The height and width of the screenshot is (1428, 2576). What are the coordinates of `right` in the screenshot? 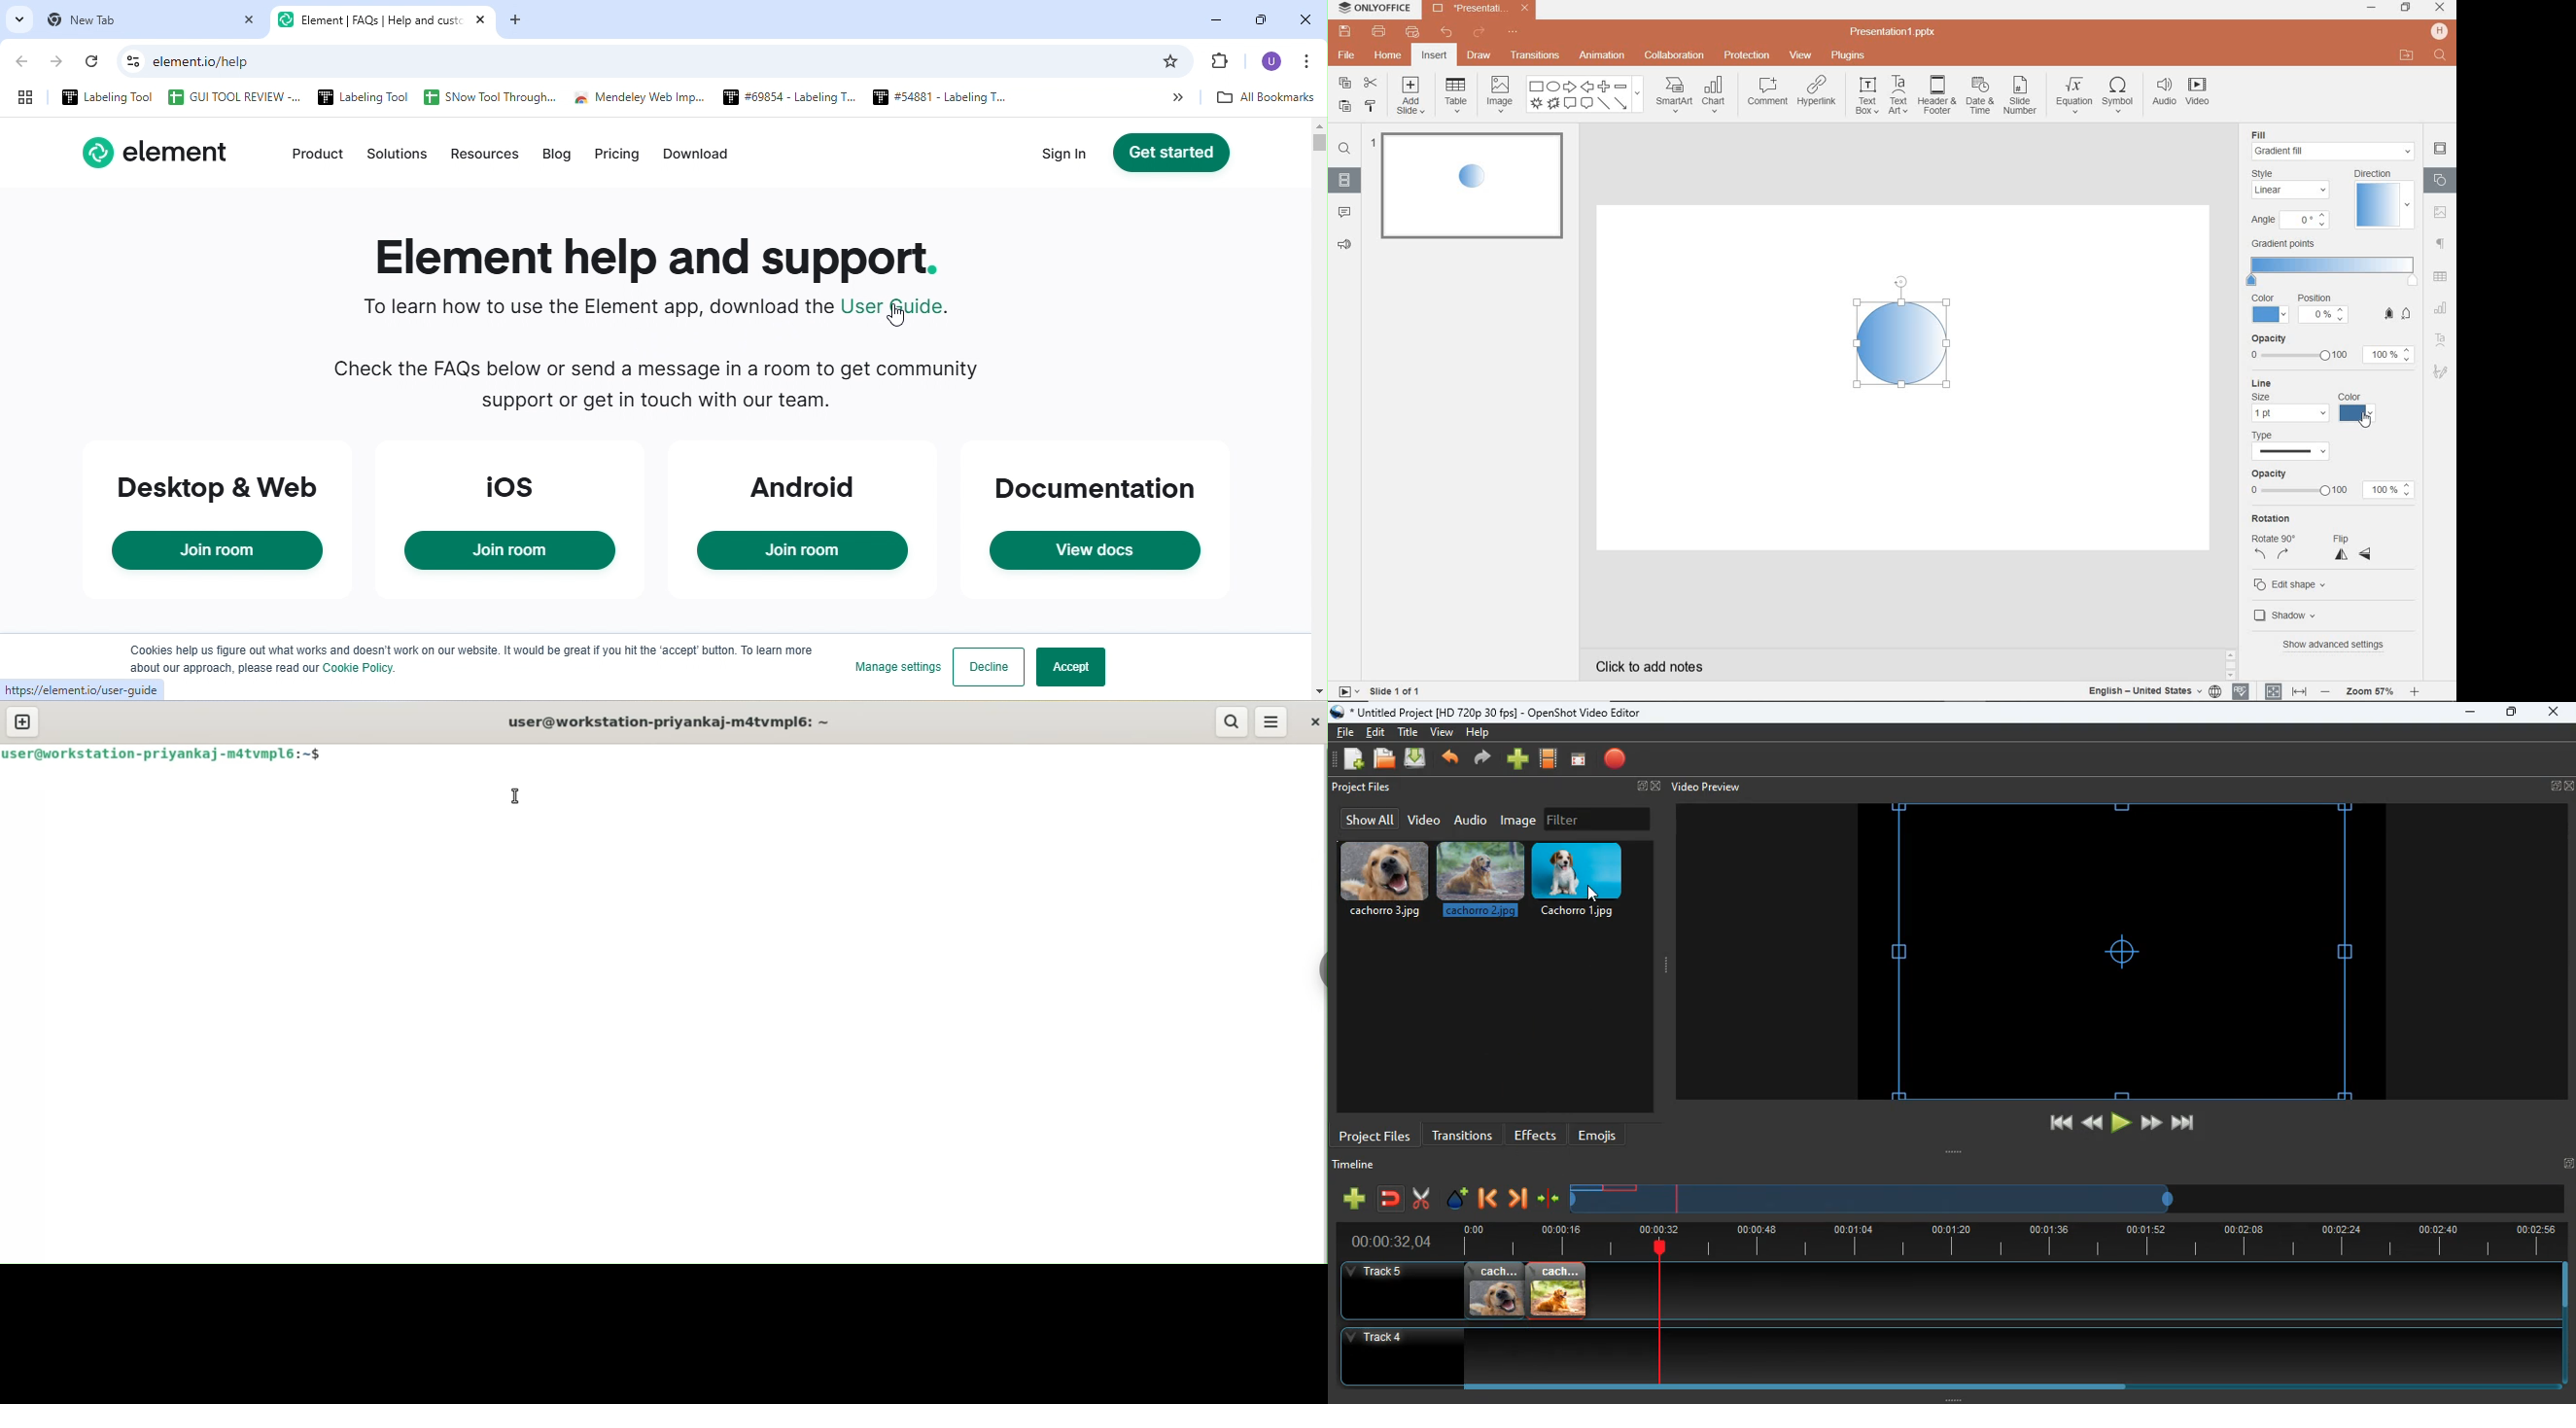 It's located at (2284, 556).